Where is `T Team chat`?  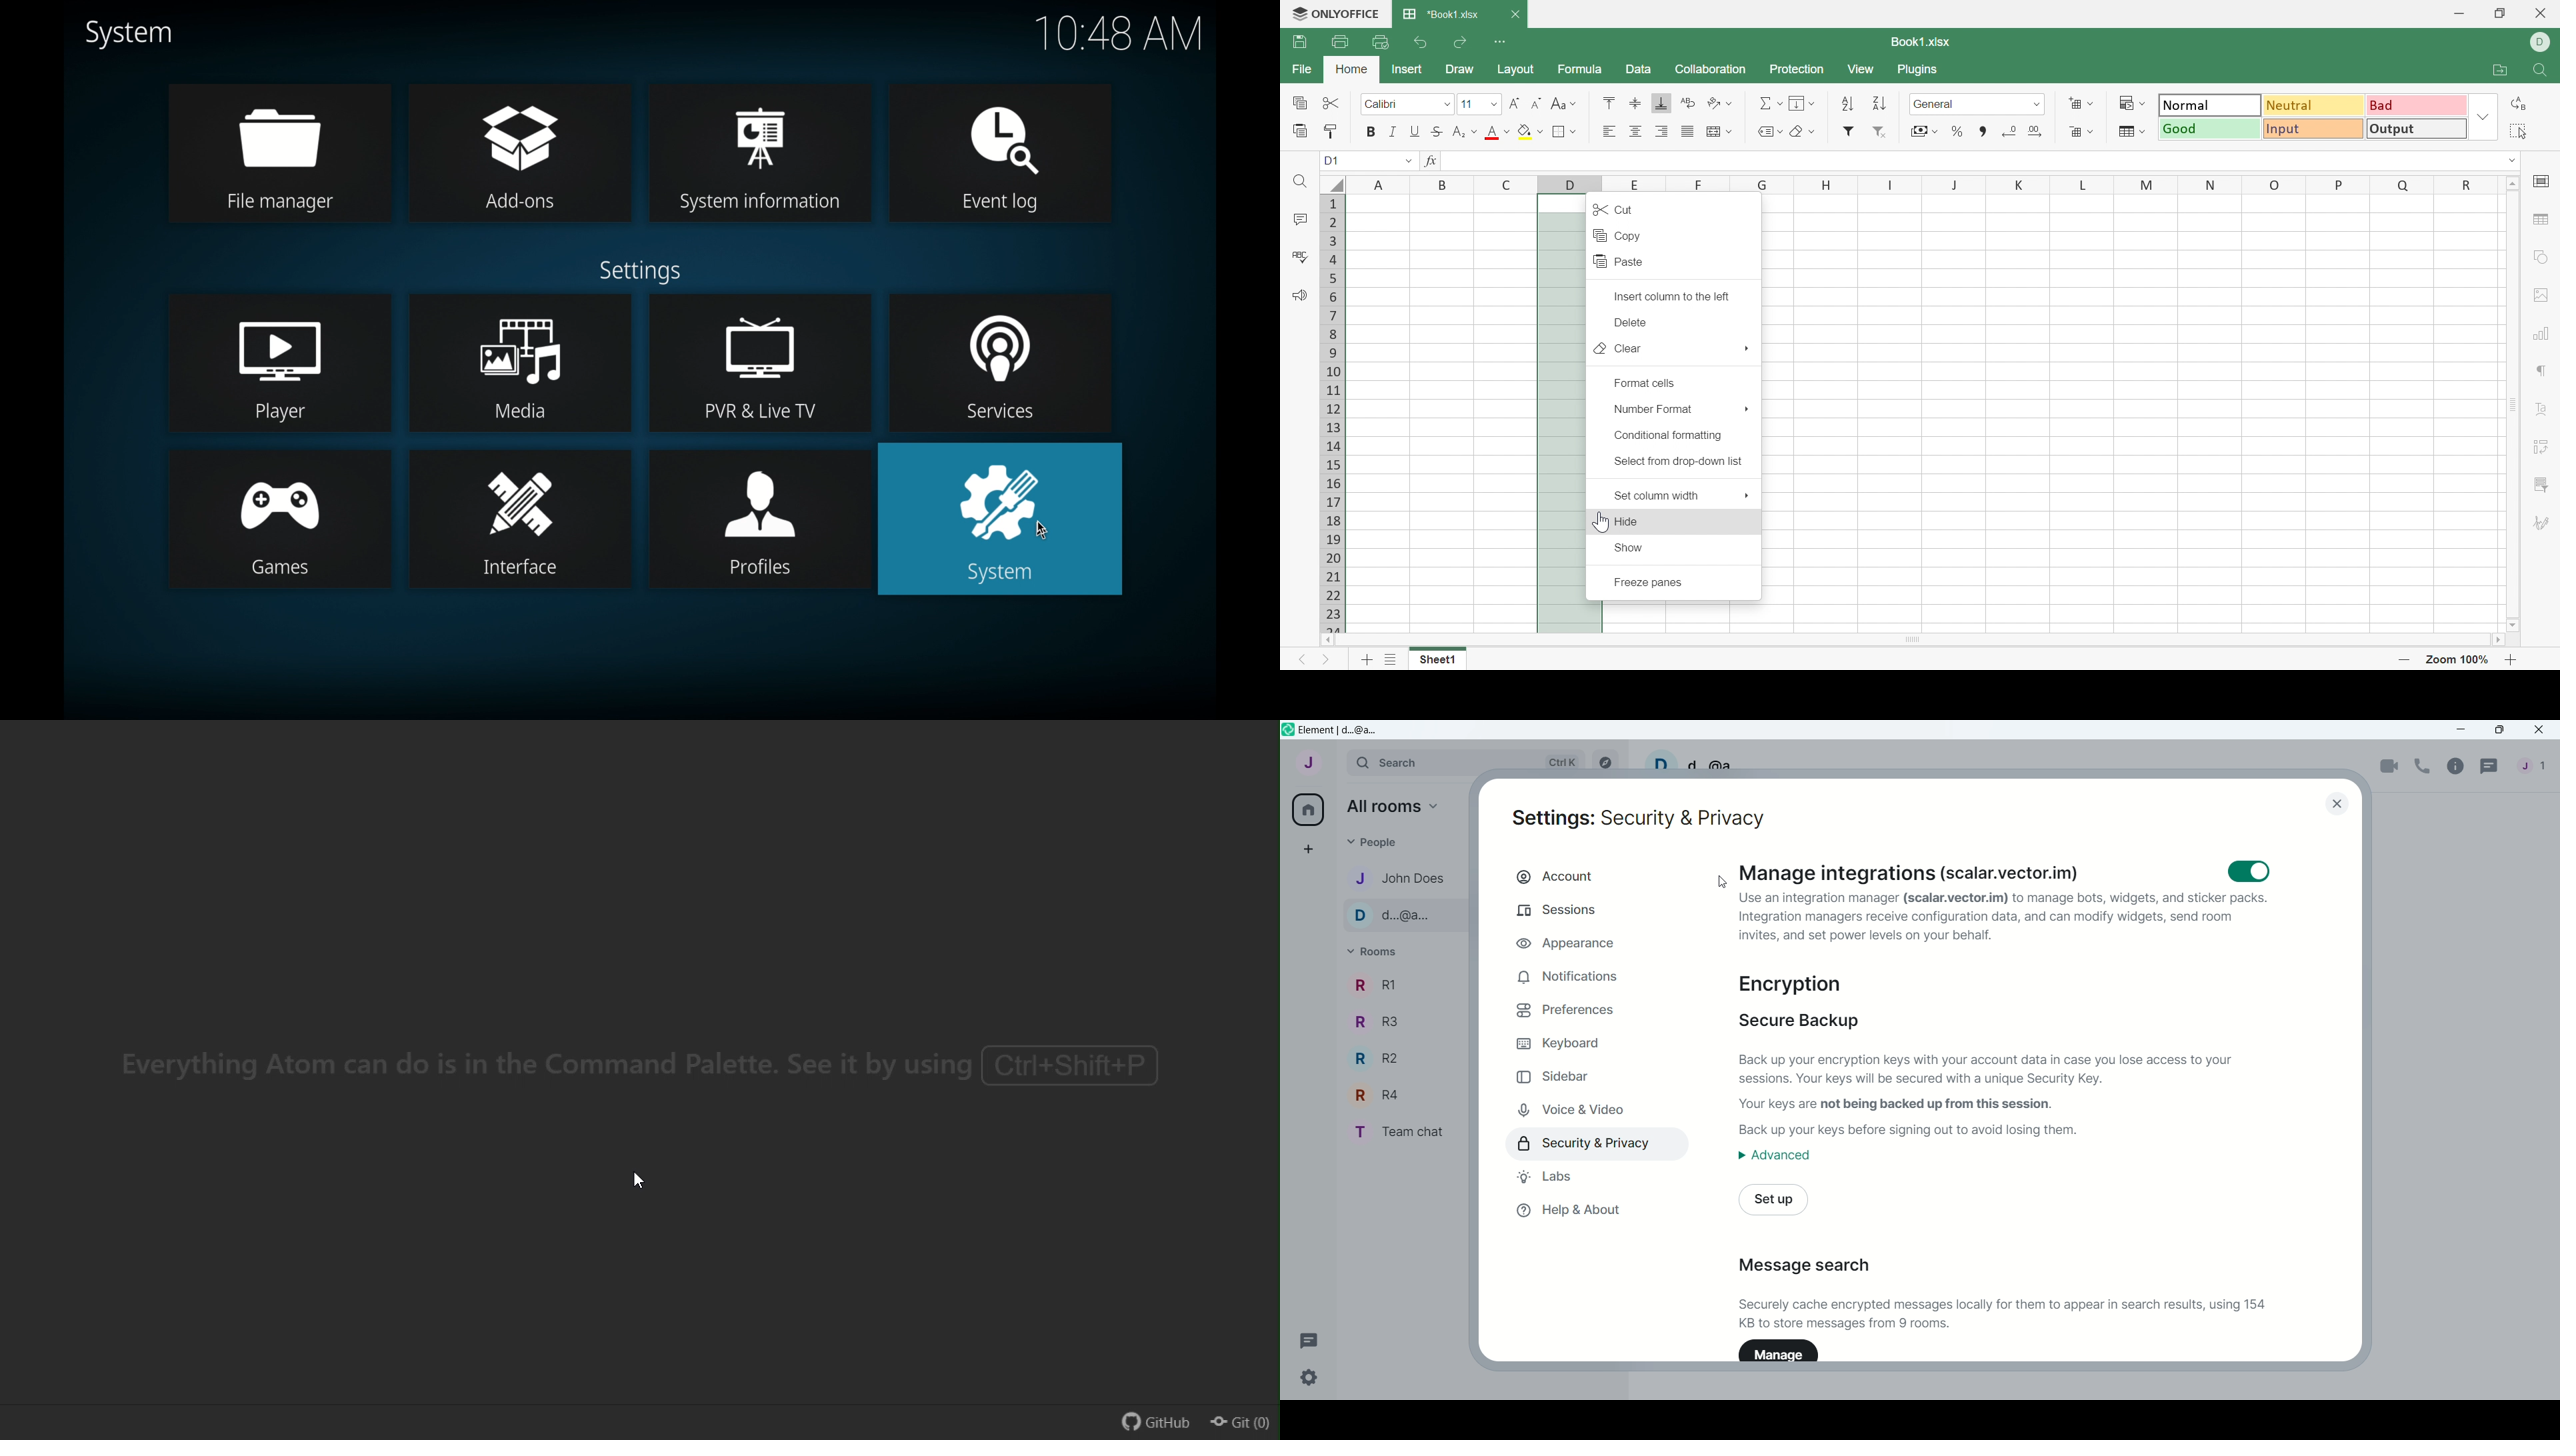
T Team chat is located at coordinates (1401, 1133).